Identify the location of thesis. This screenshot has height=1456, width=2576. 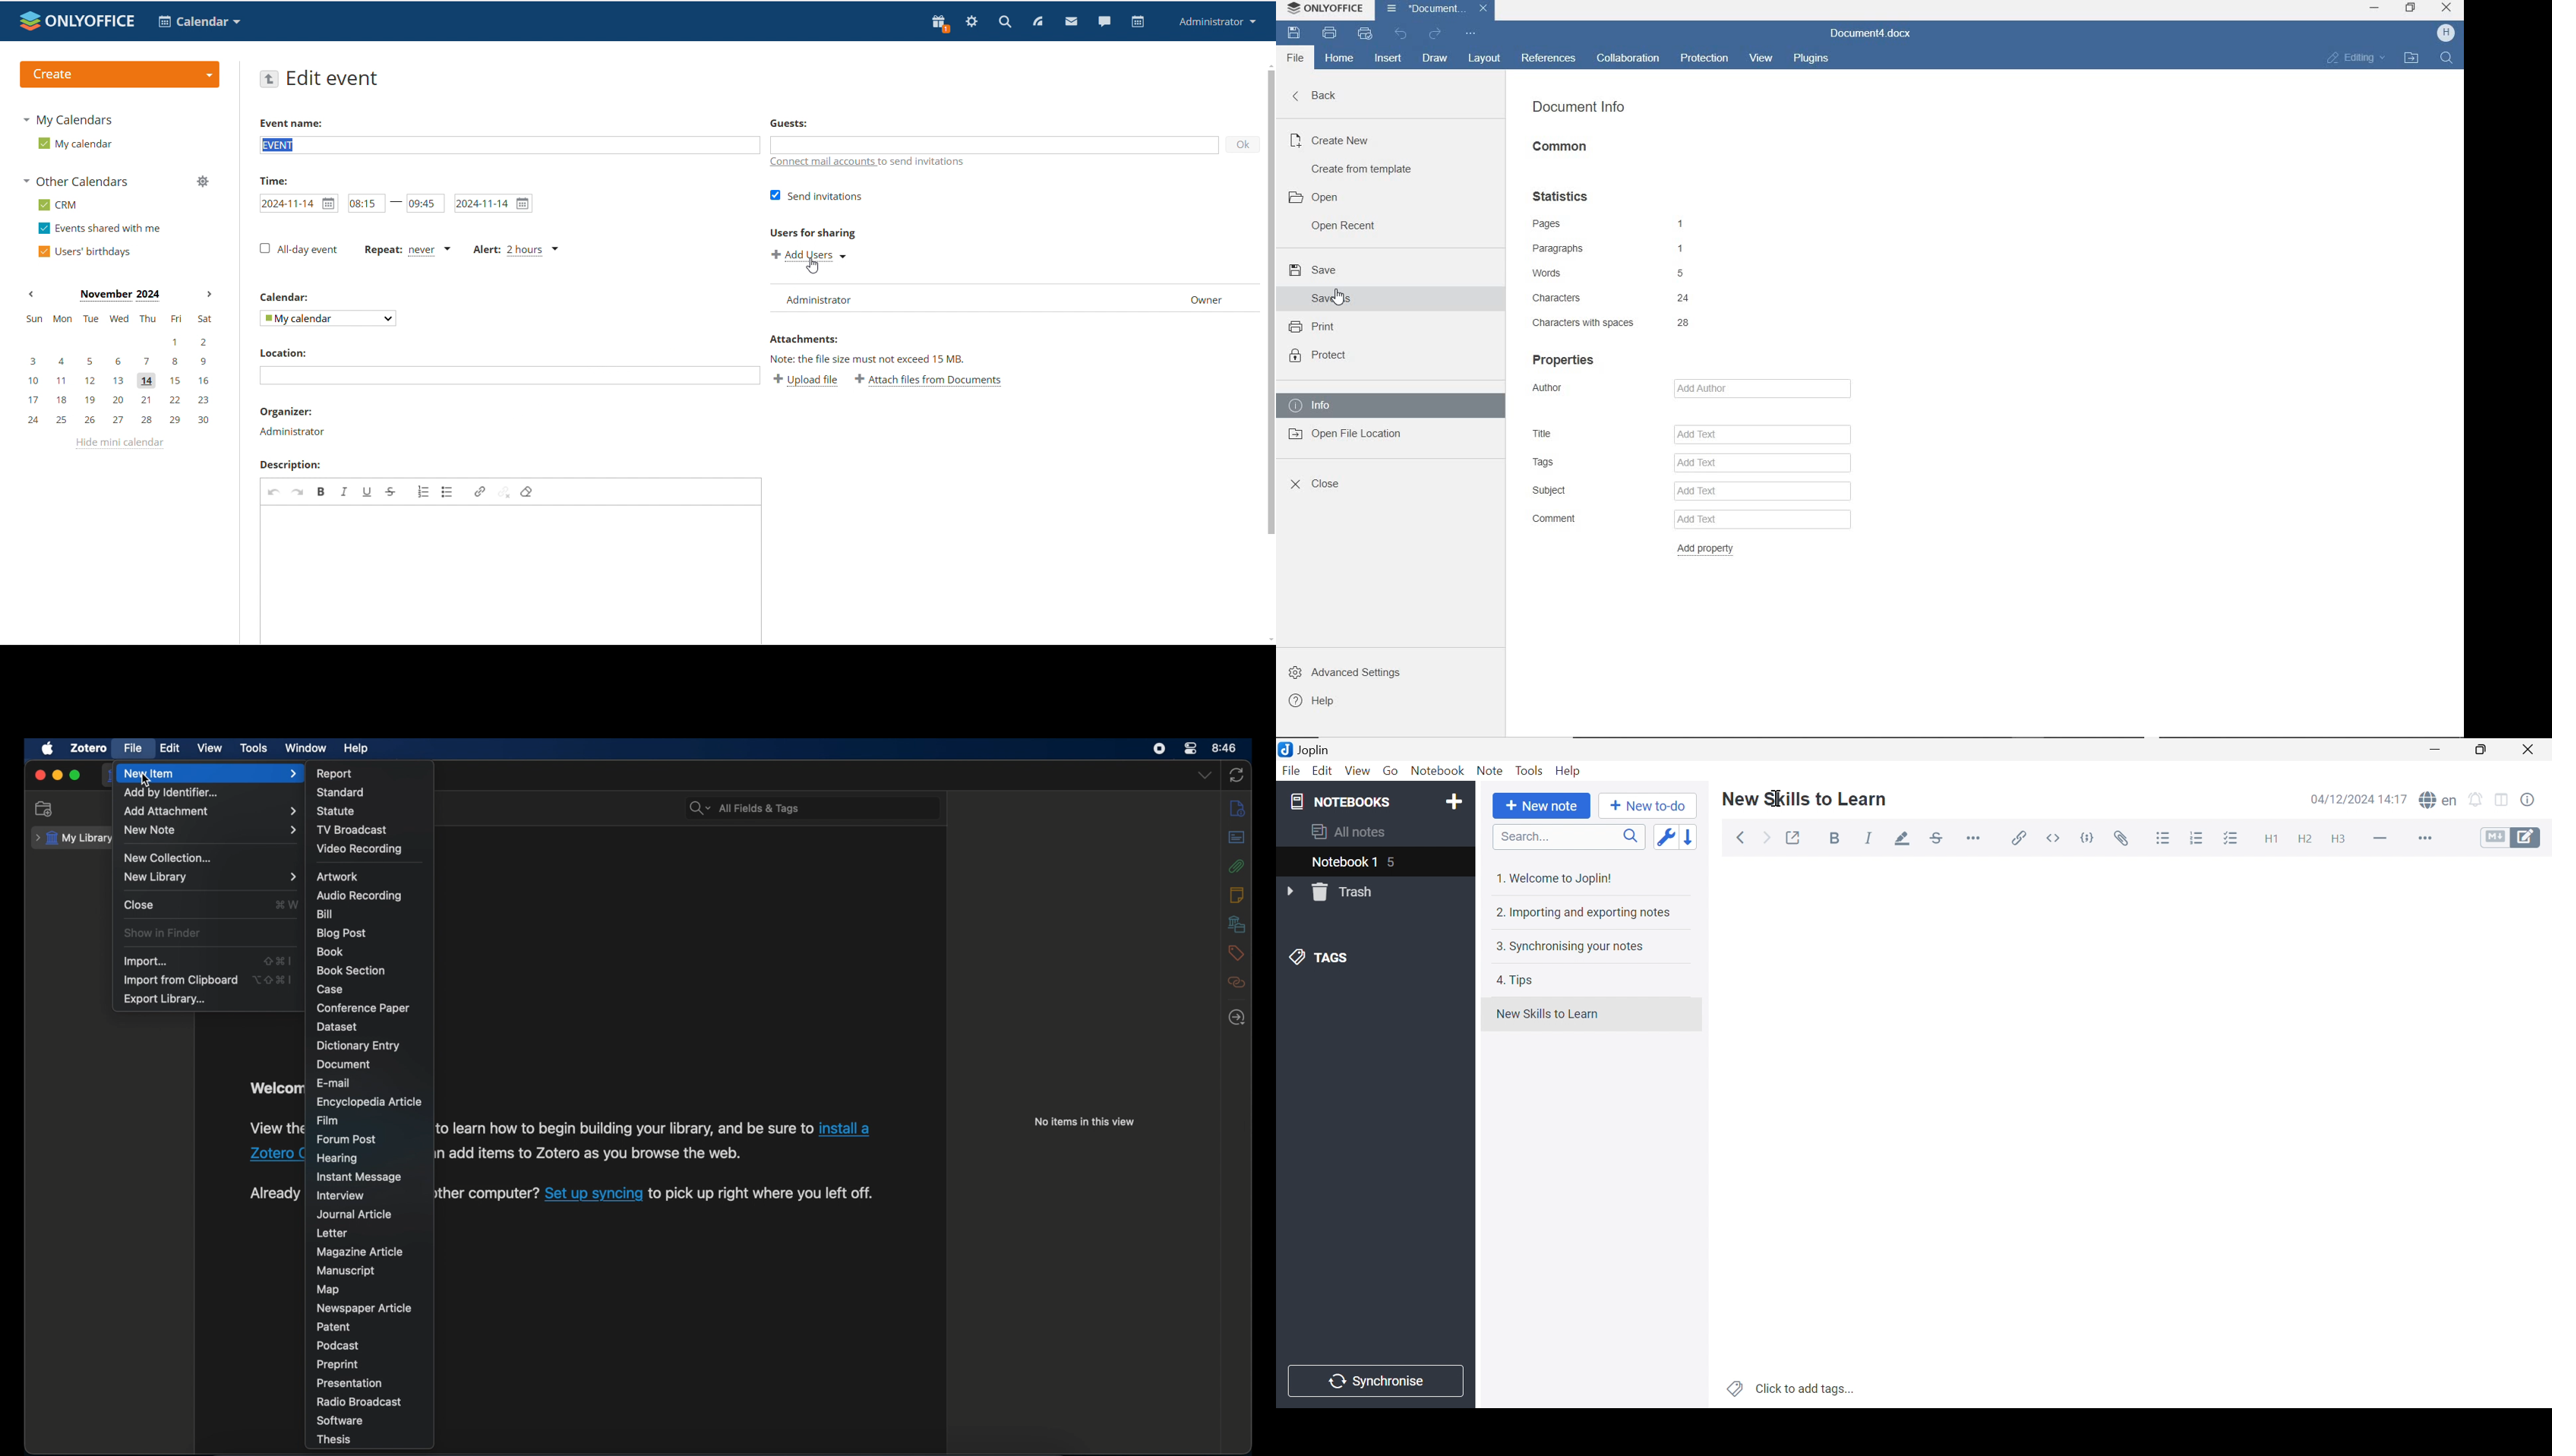
(332, 1440).